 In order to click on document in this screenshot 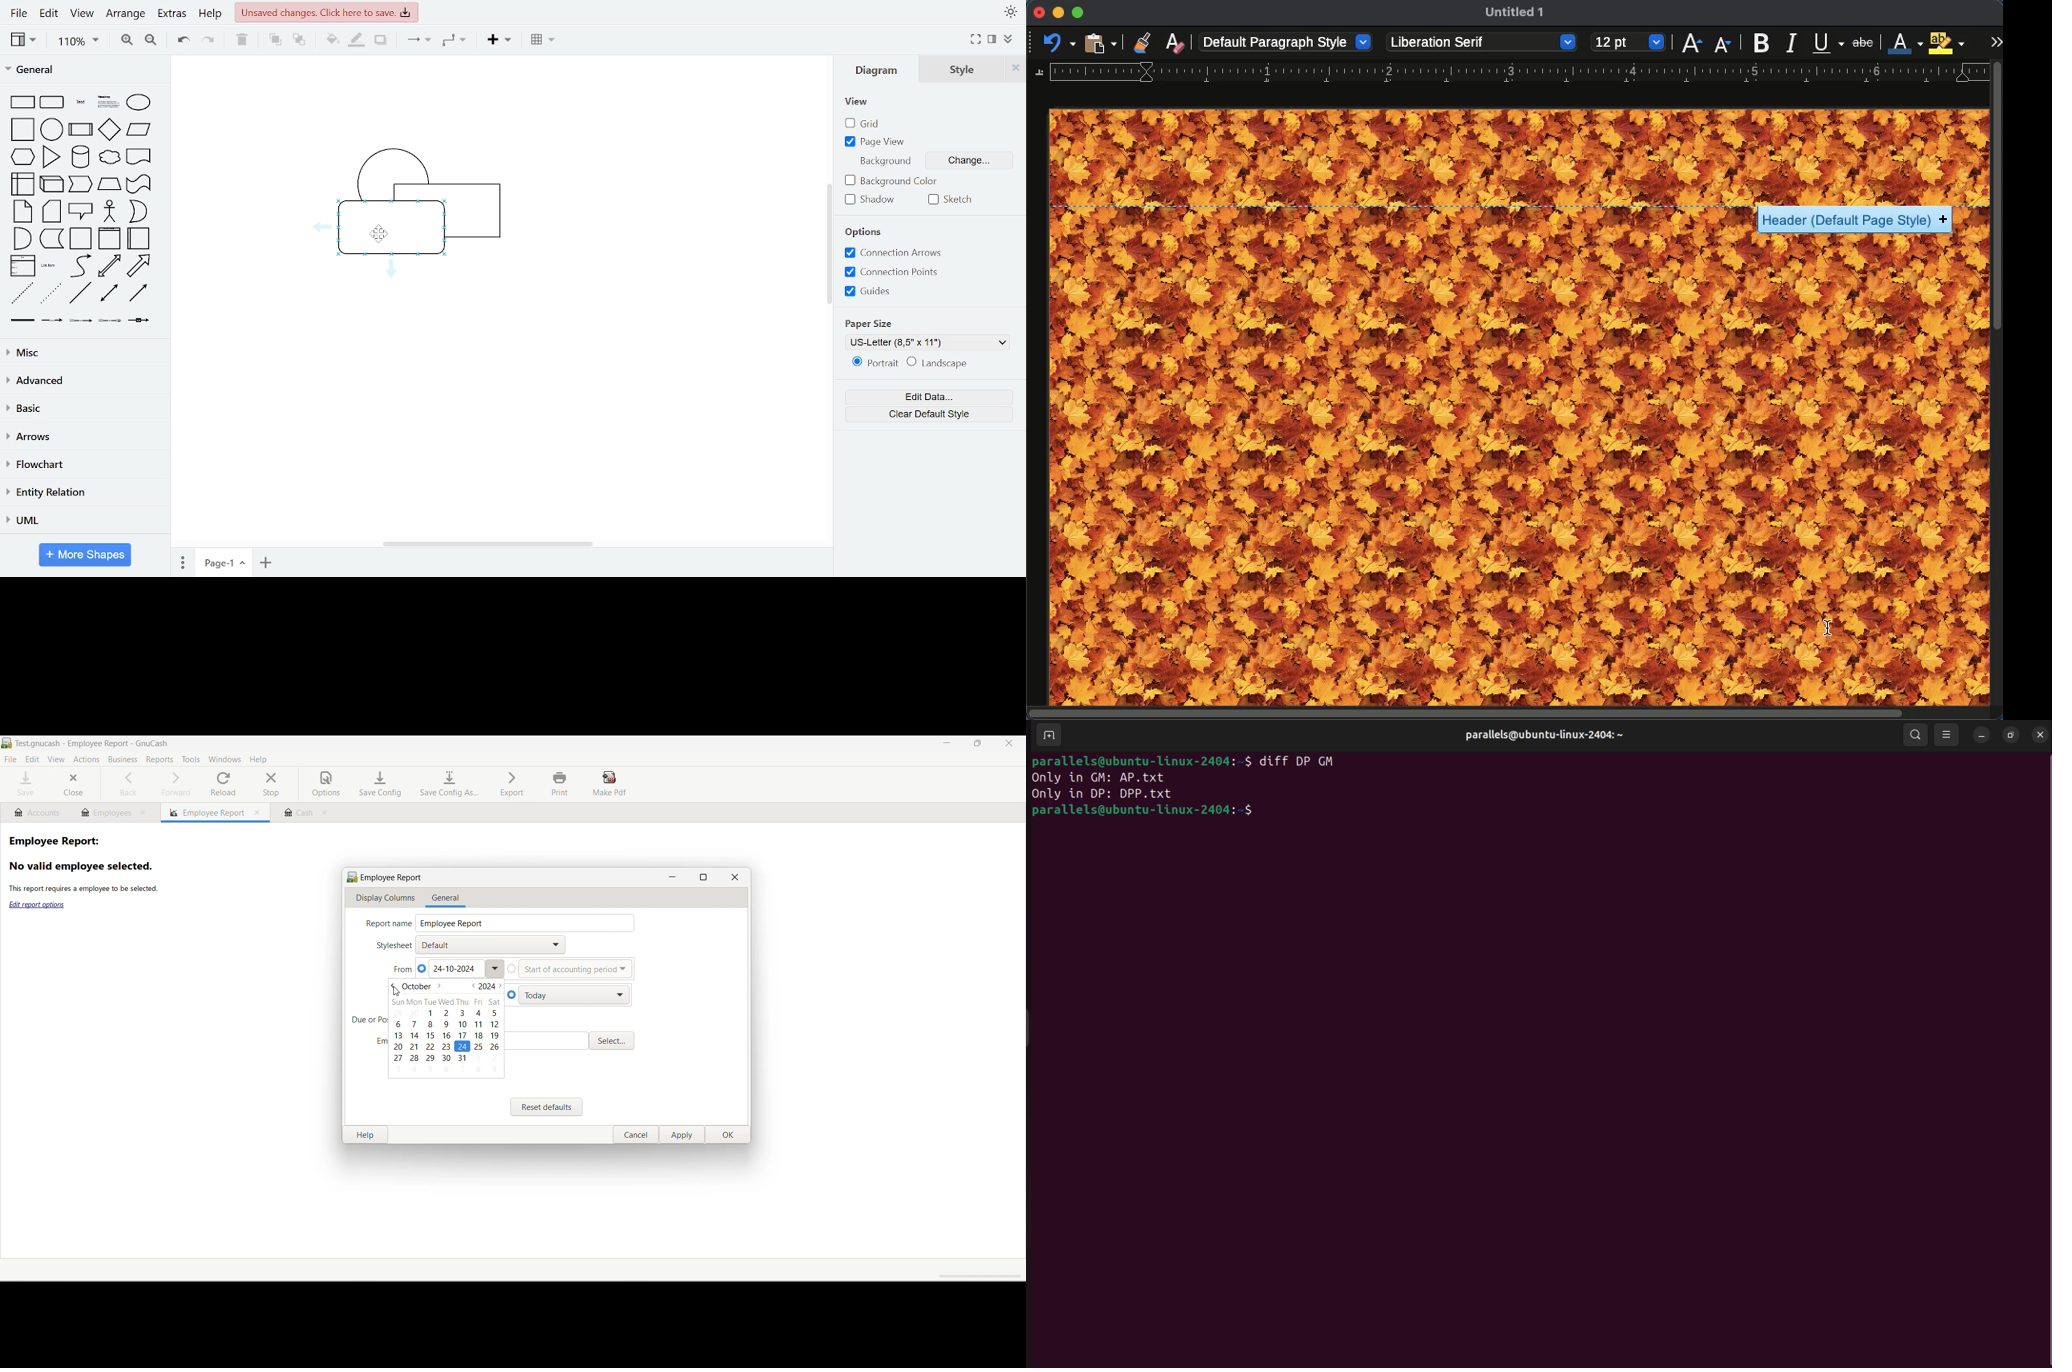, I will do `click(139, 158)`.